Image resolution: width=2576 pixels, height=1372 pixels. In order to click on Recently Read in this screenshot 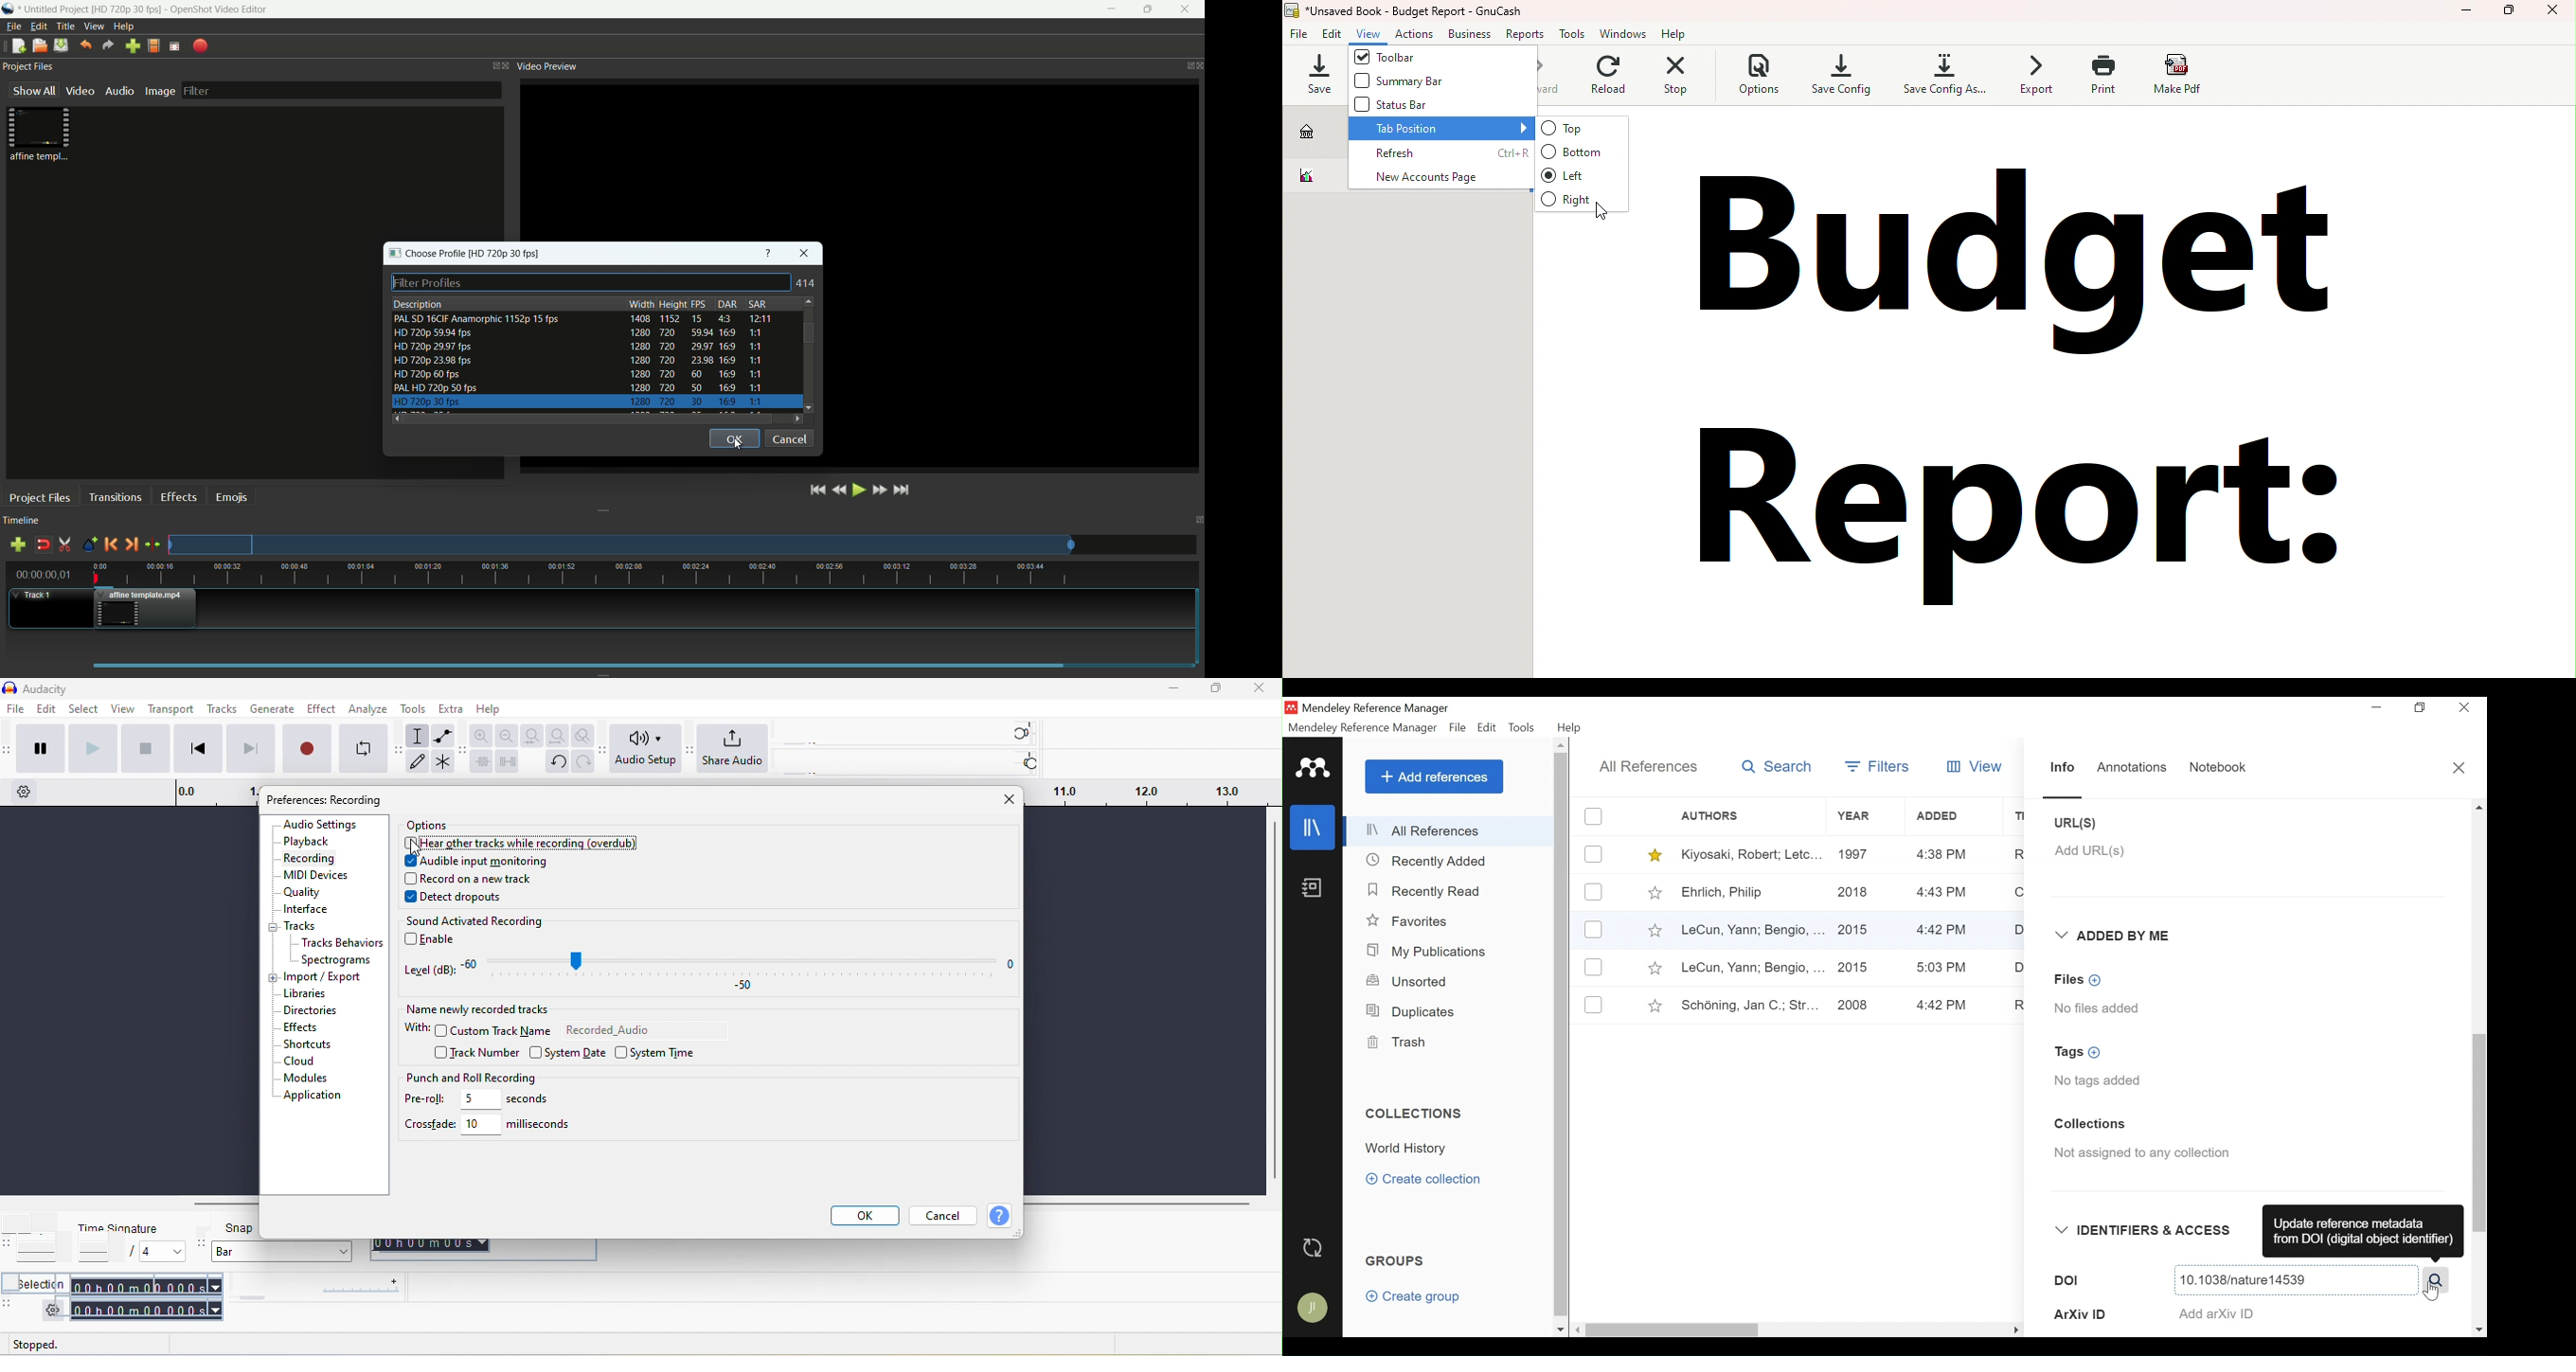, I will do `click(1427, 891)`.